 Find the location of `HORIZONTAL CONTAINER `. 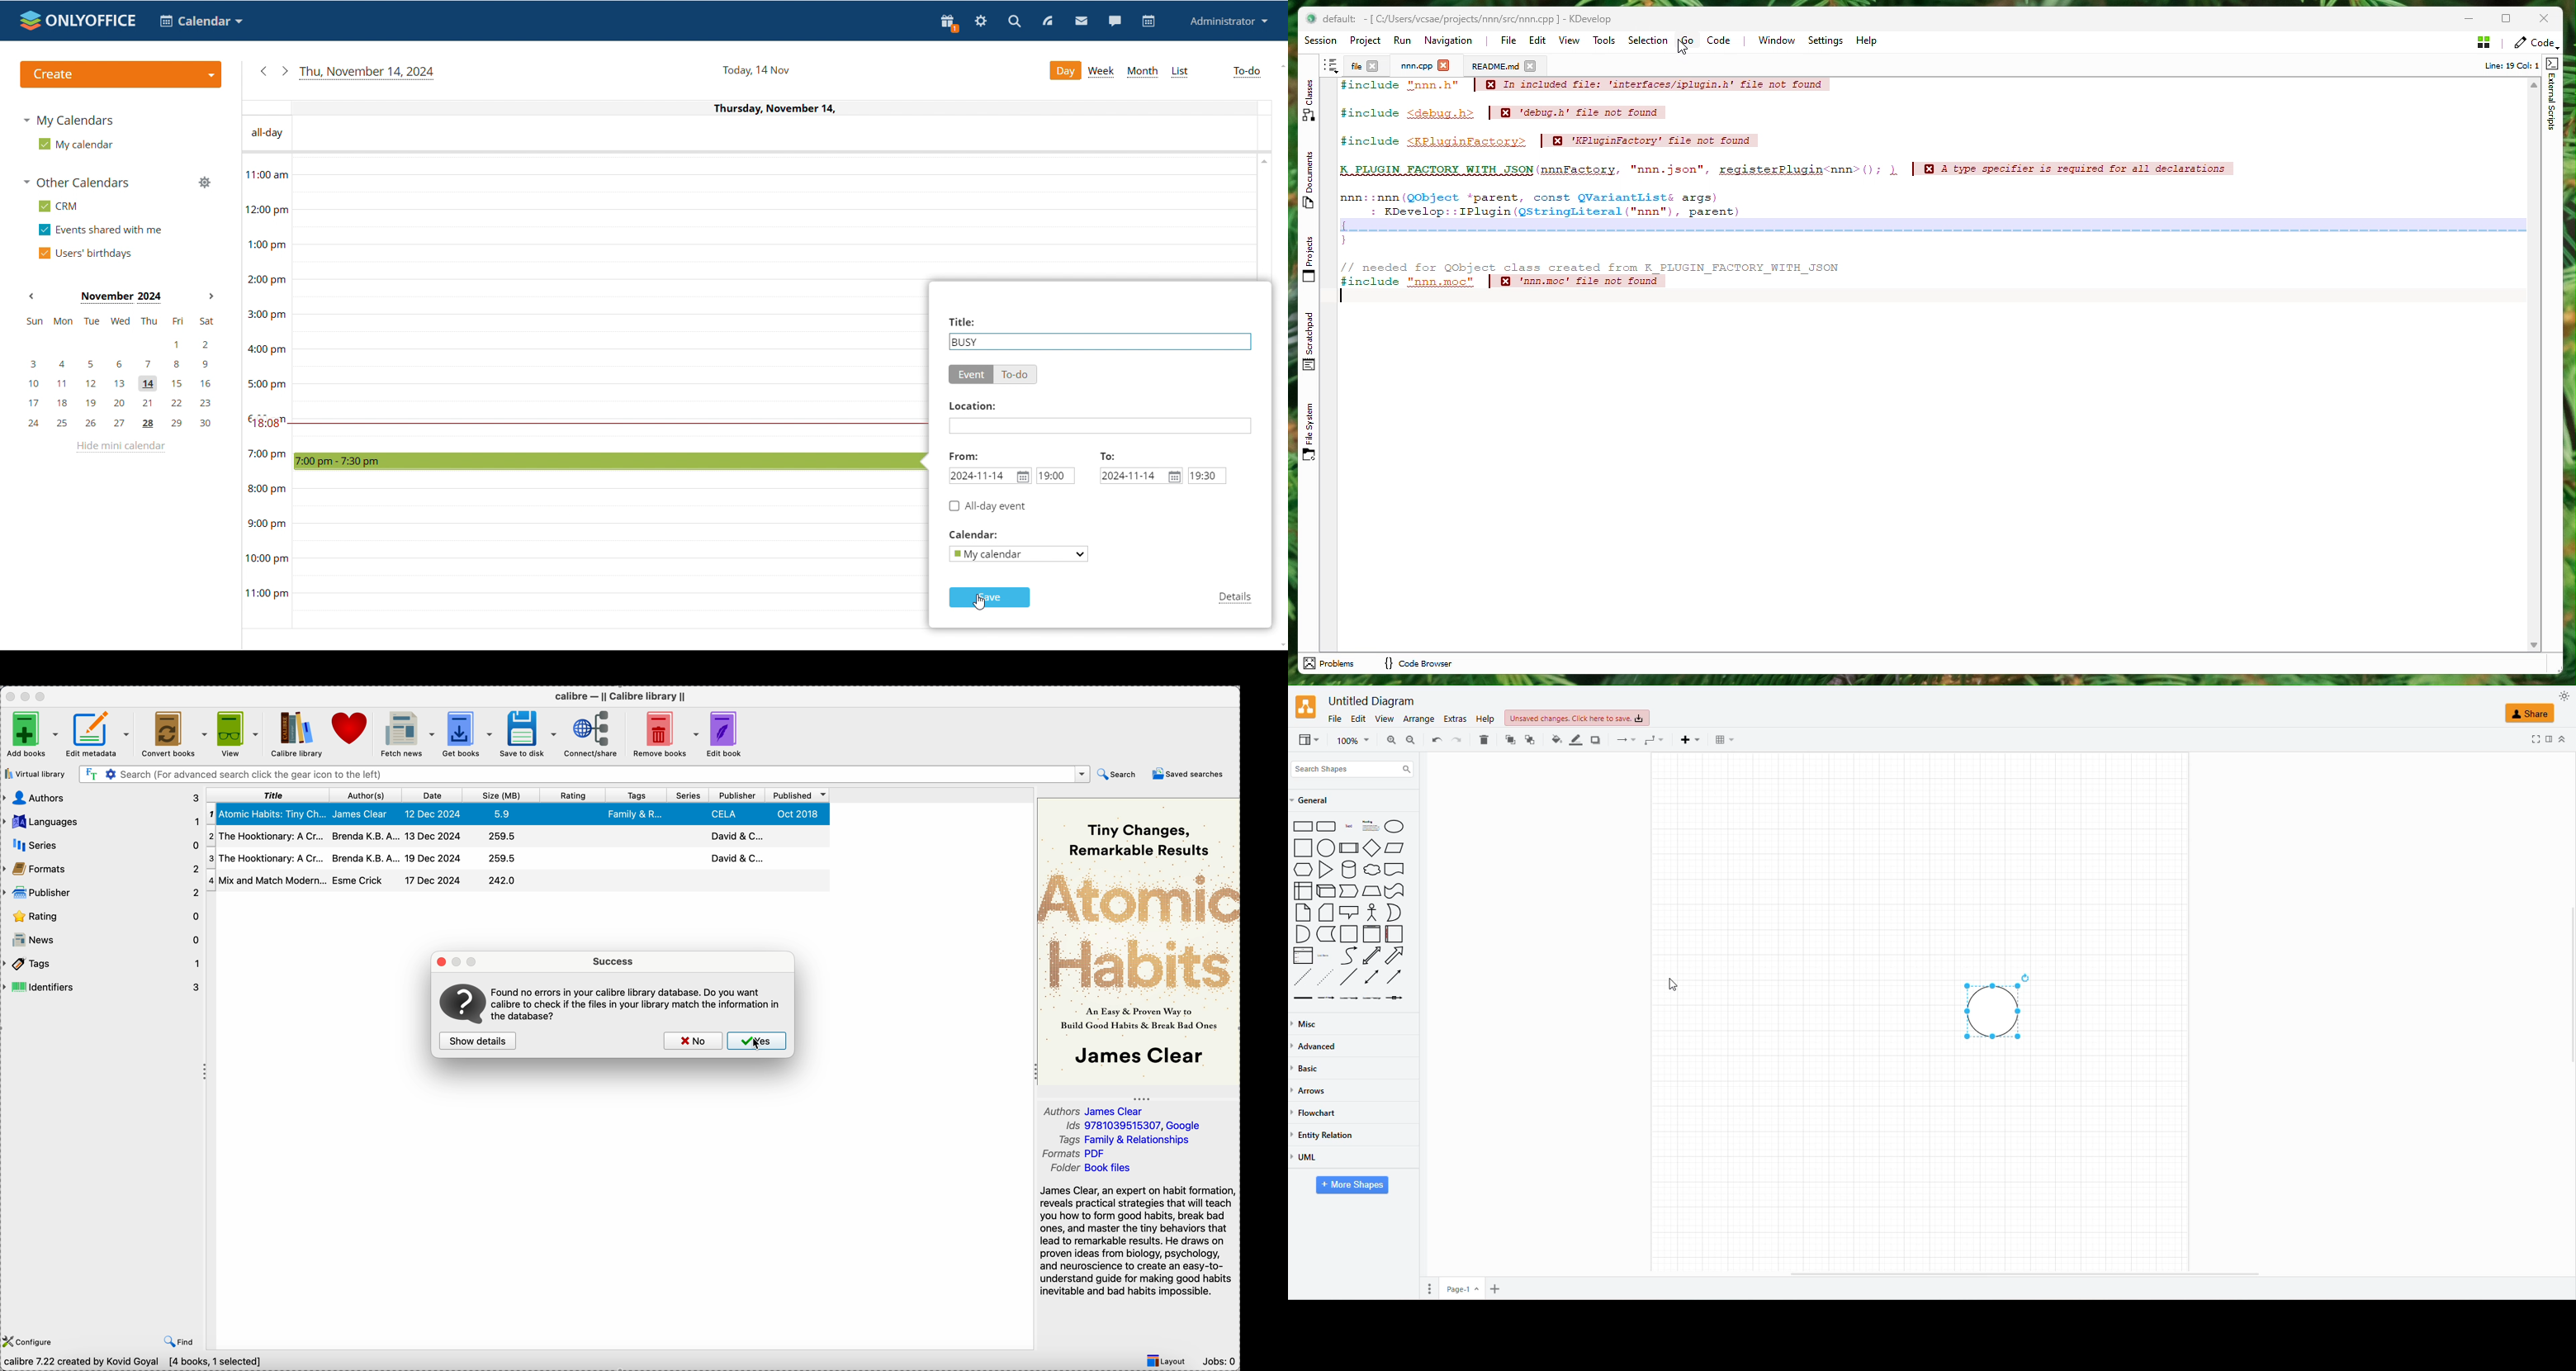

HORIZONTAL CONTAINER  is located at coordinates (1391, 934).